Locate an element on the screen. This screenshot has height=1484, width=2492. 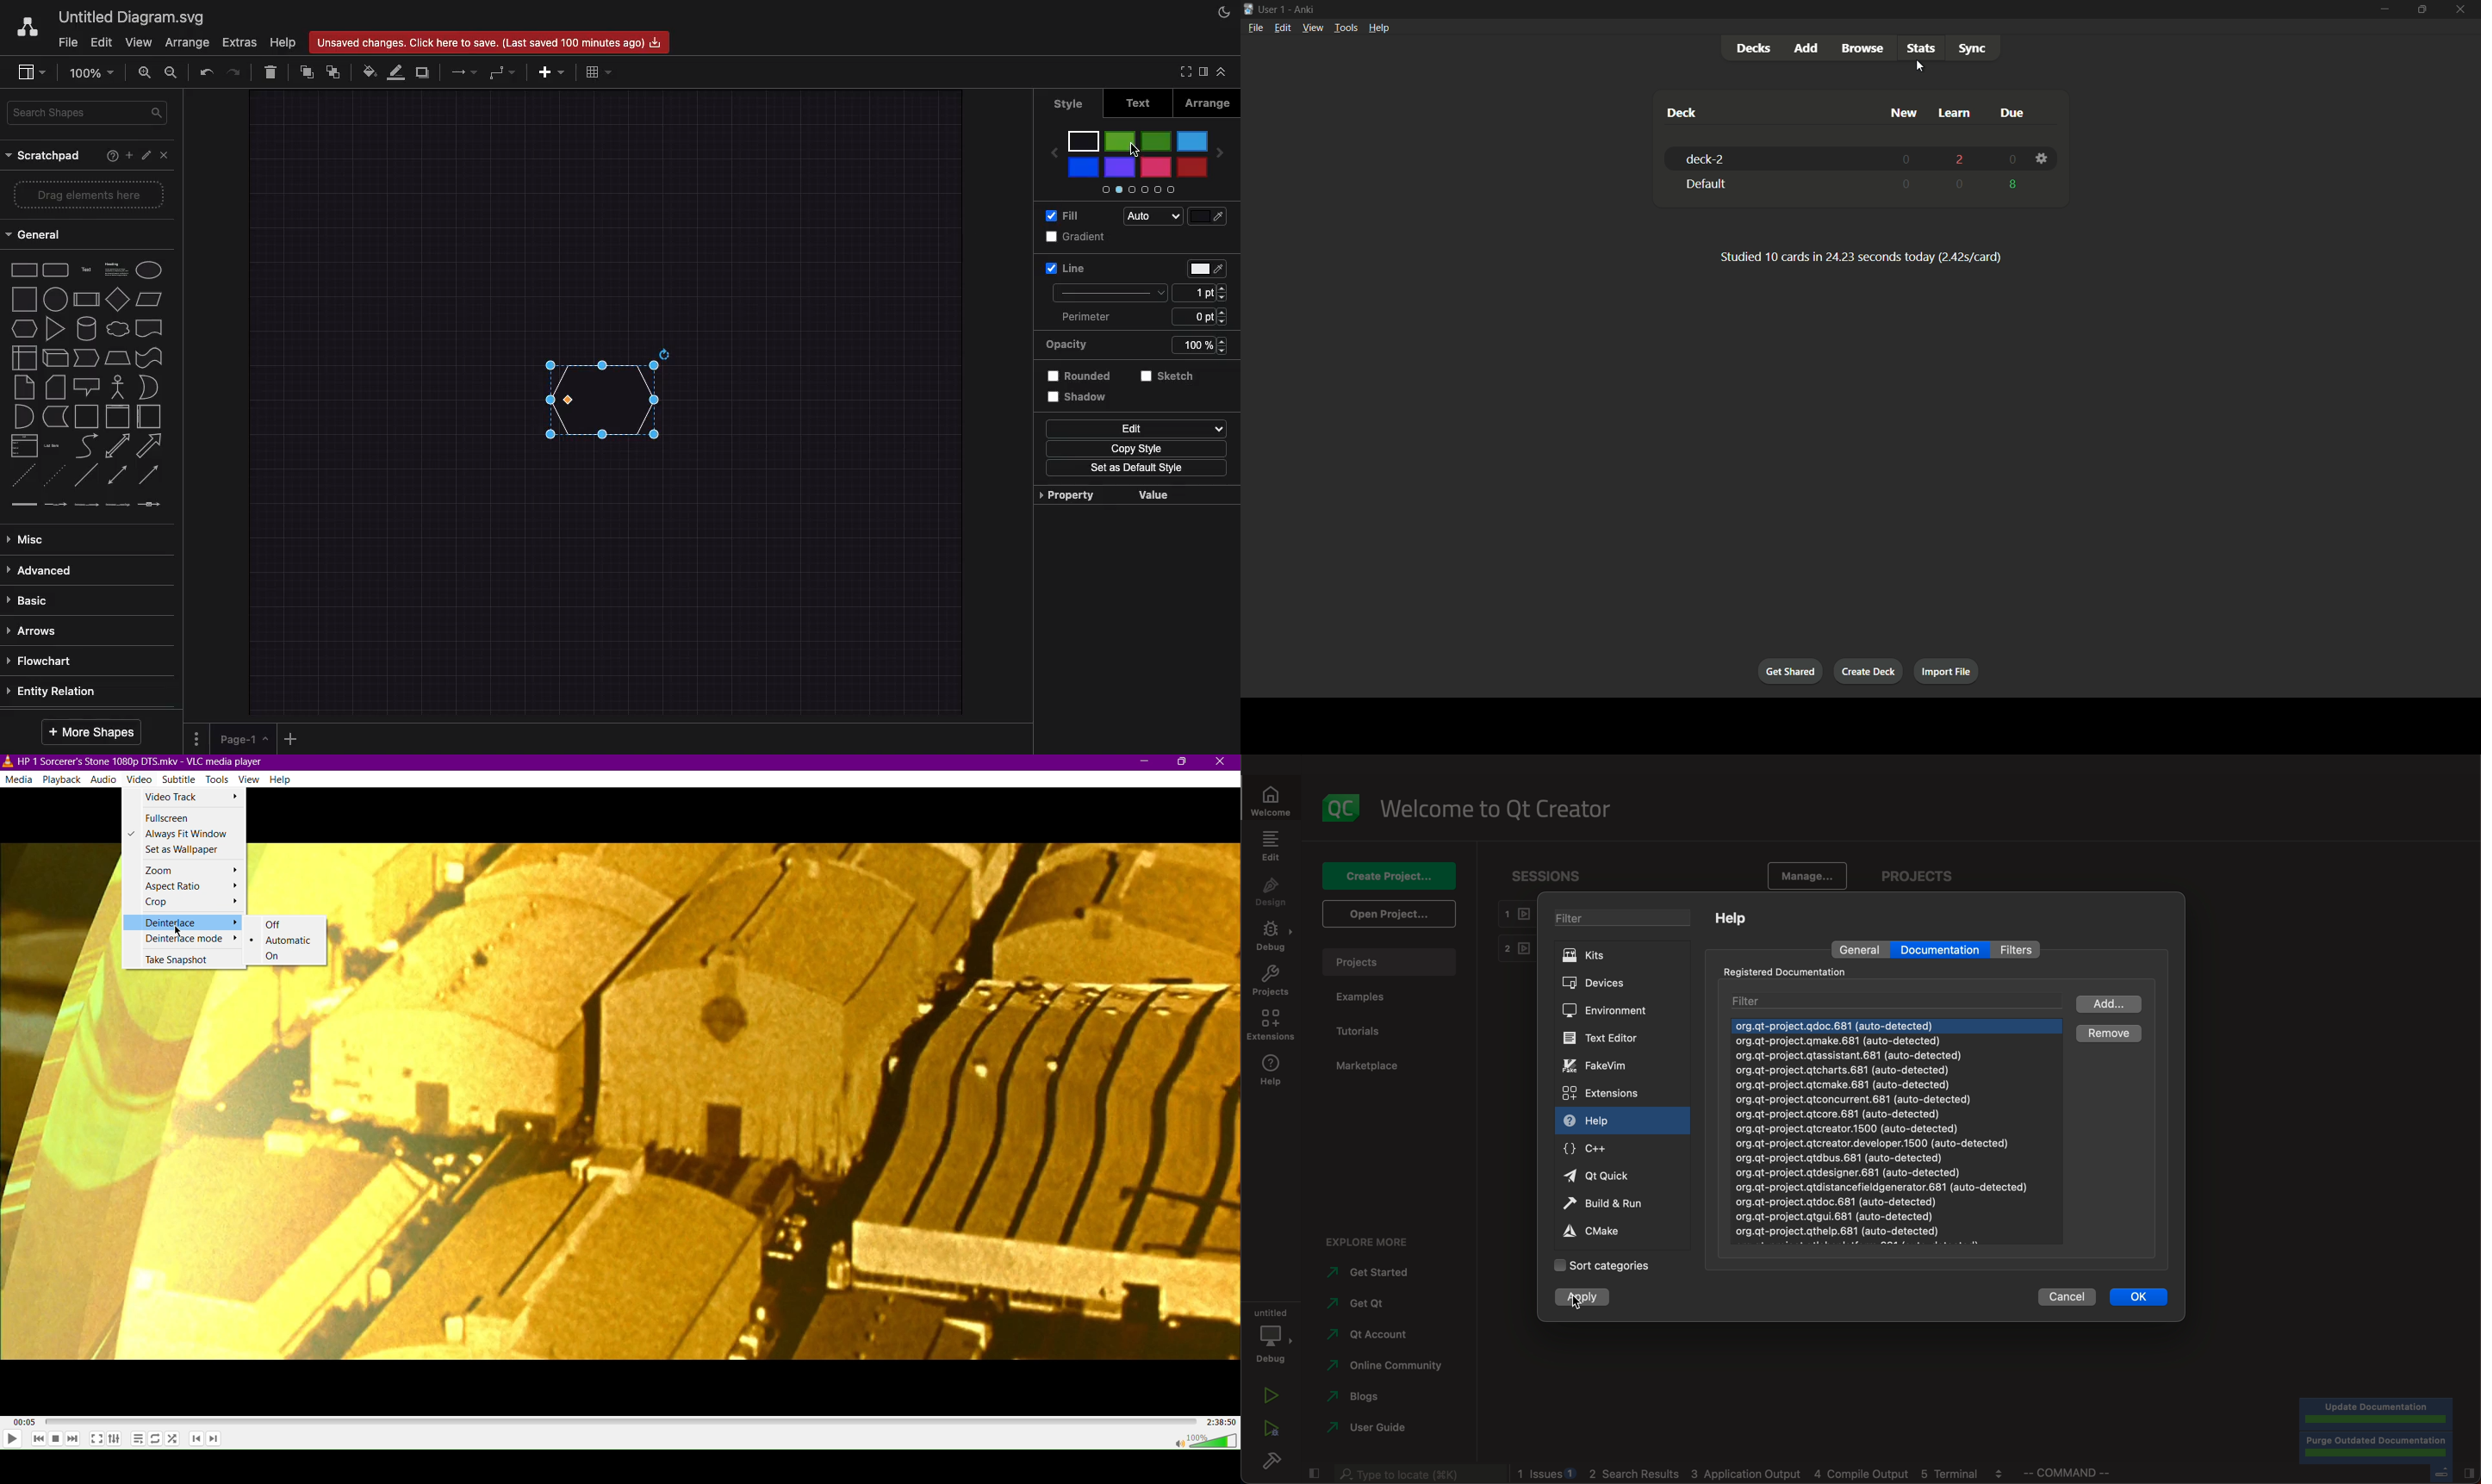
Extended Settings is located at coordinates (113, 1438).